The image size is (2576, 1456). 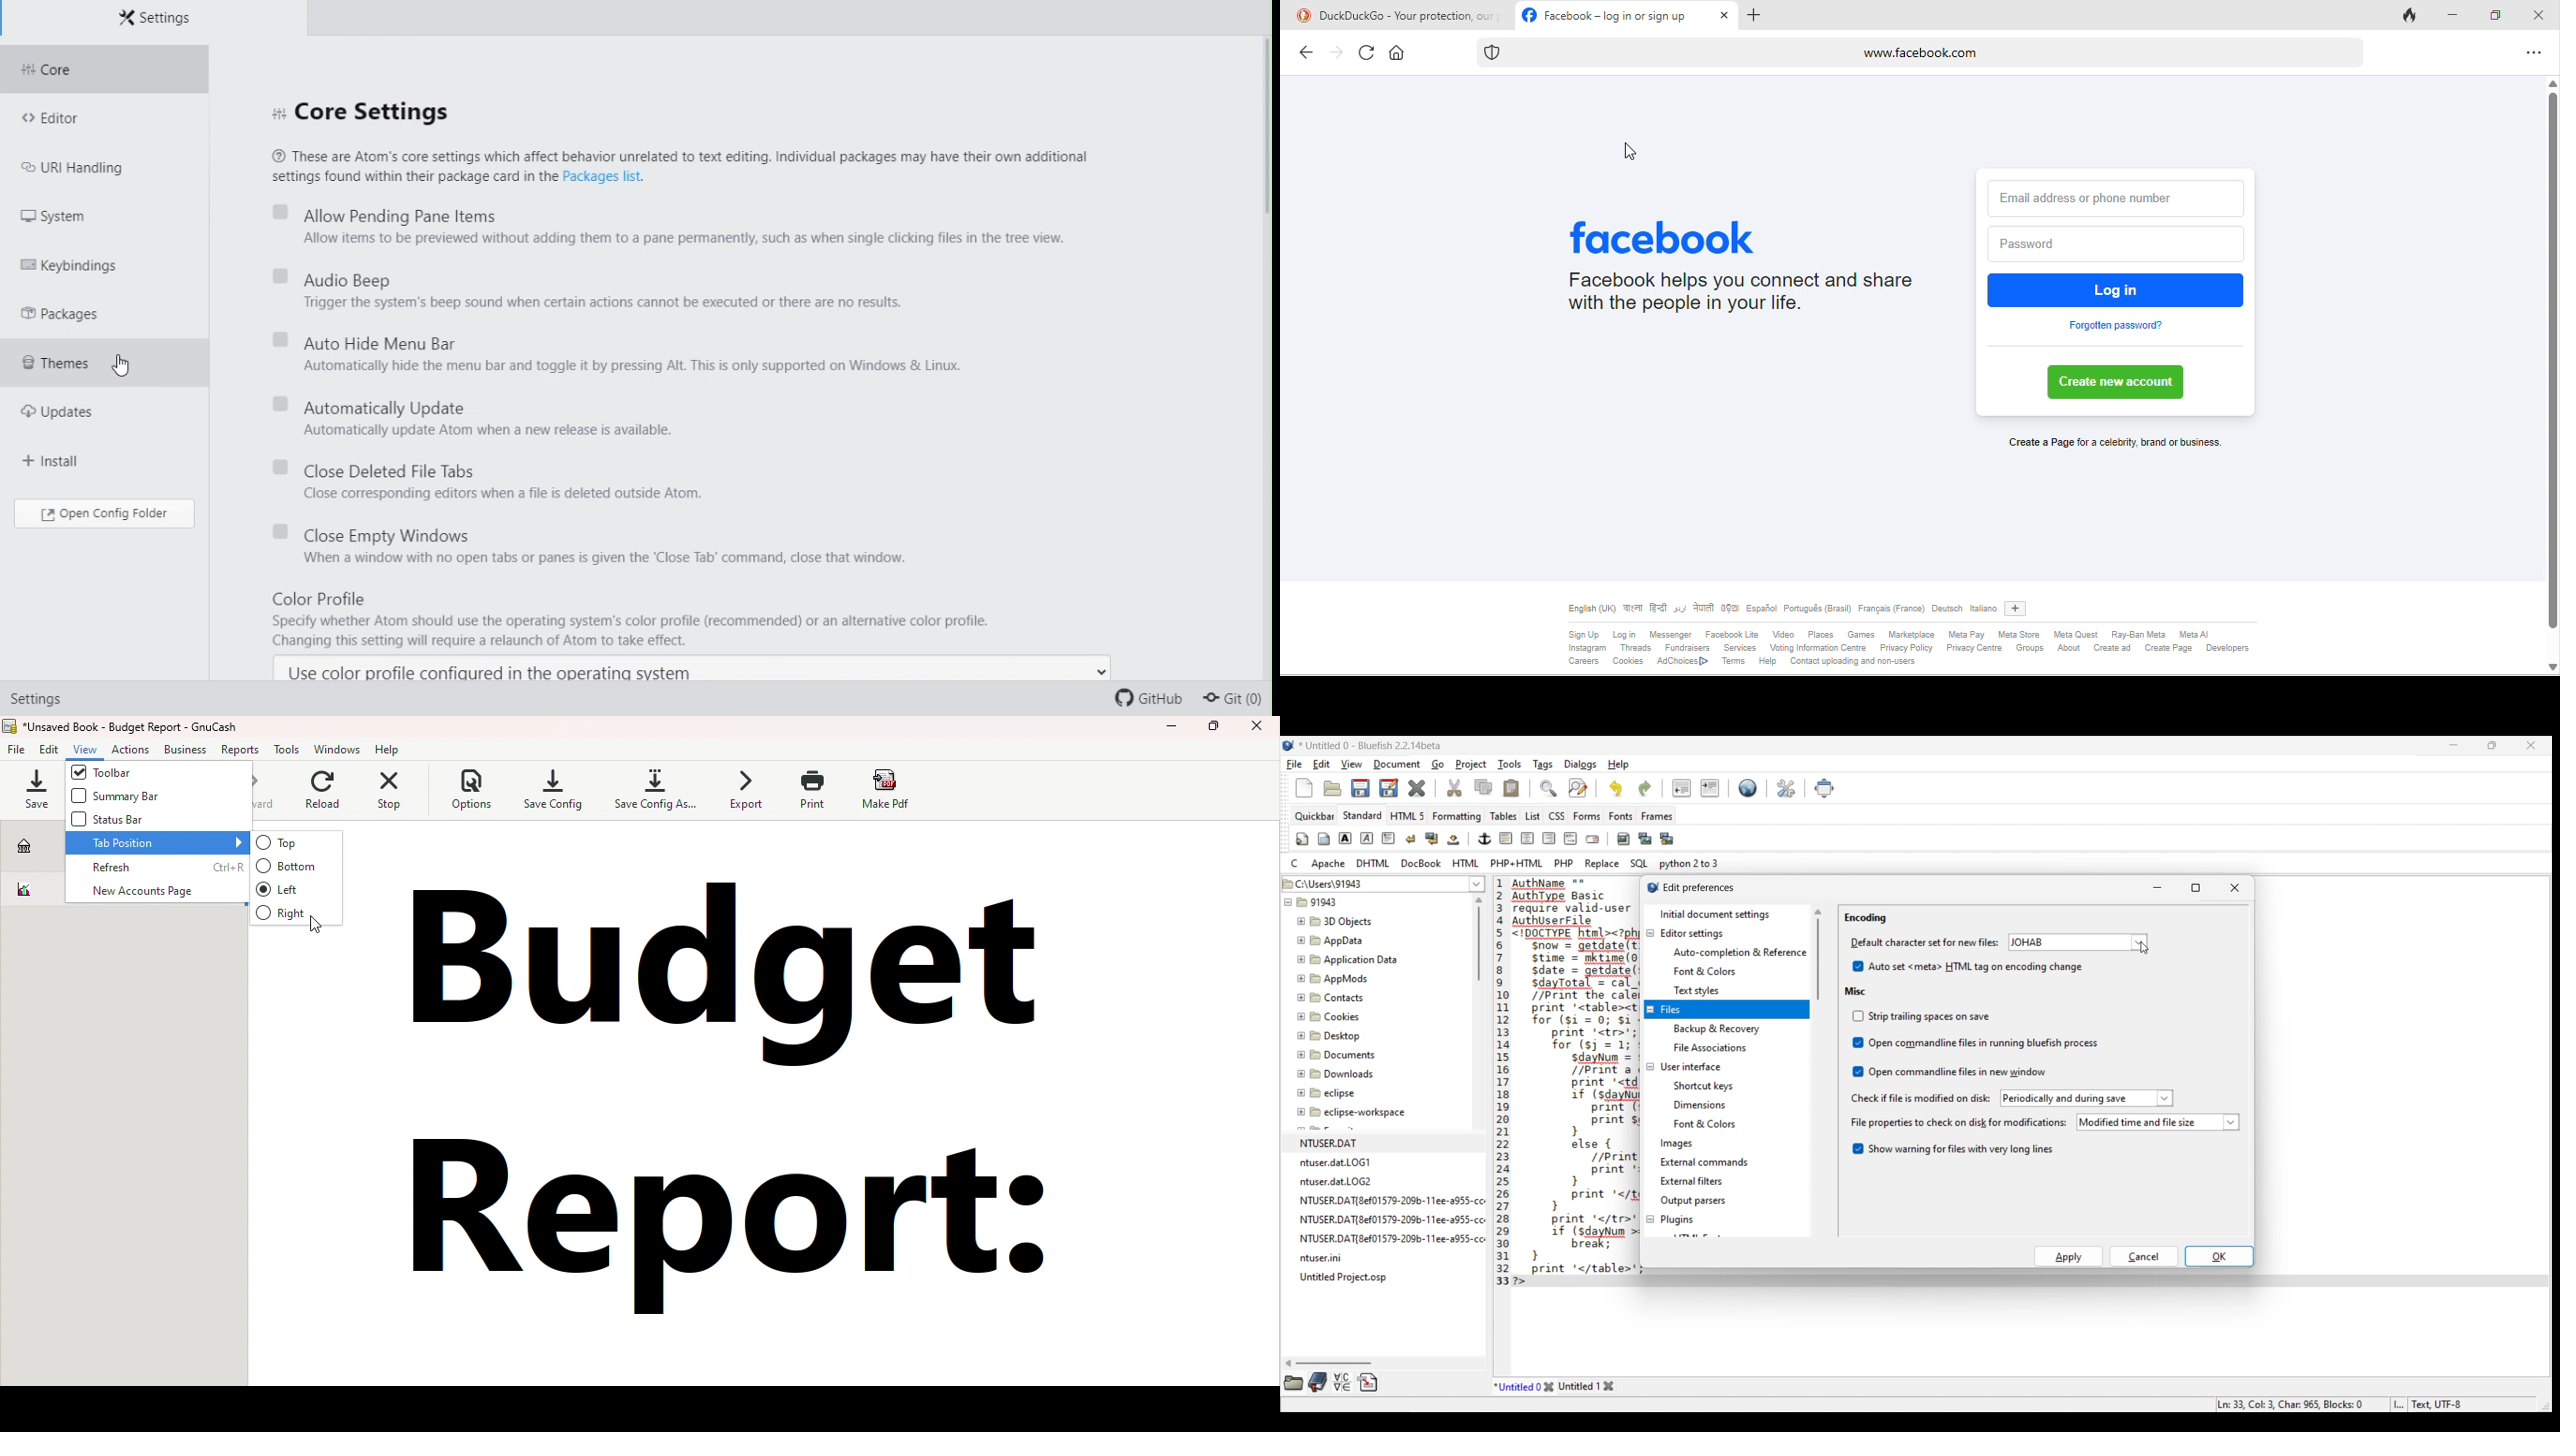 What do you see at coordinates (1694, 1181) in the screenshot?
I see `External filters` at bounding box center [1694, 1181].